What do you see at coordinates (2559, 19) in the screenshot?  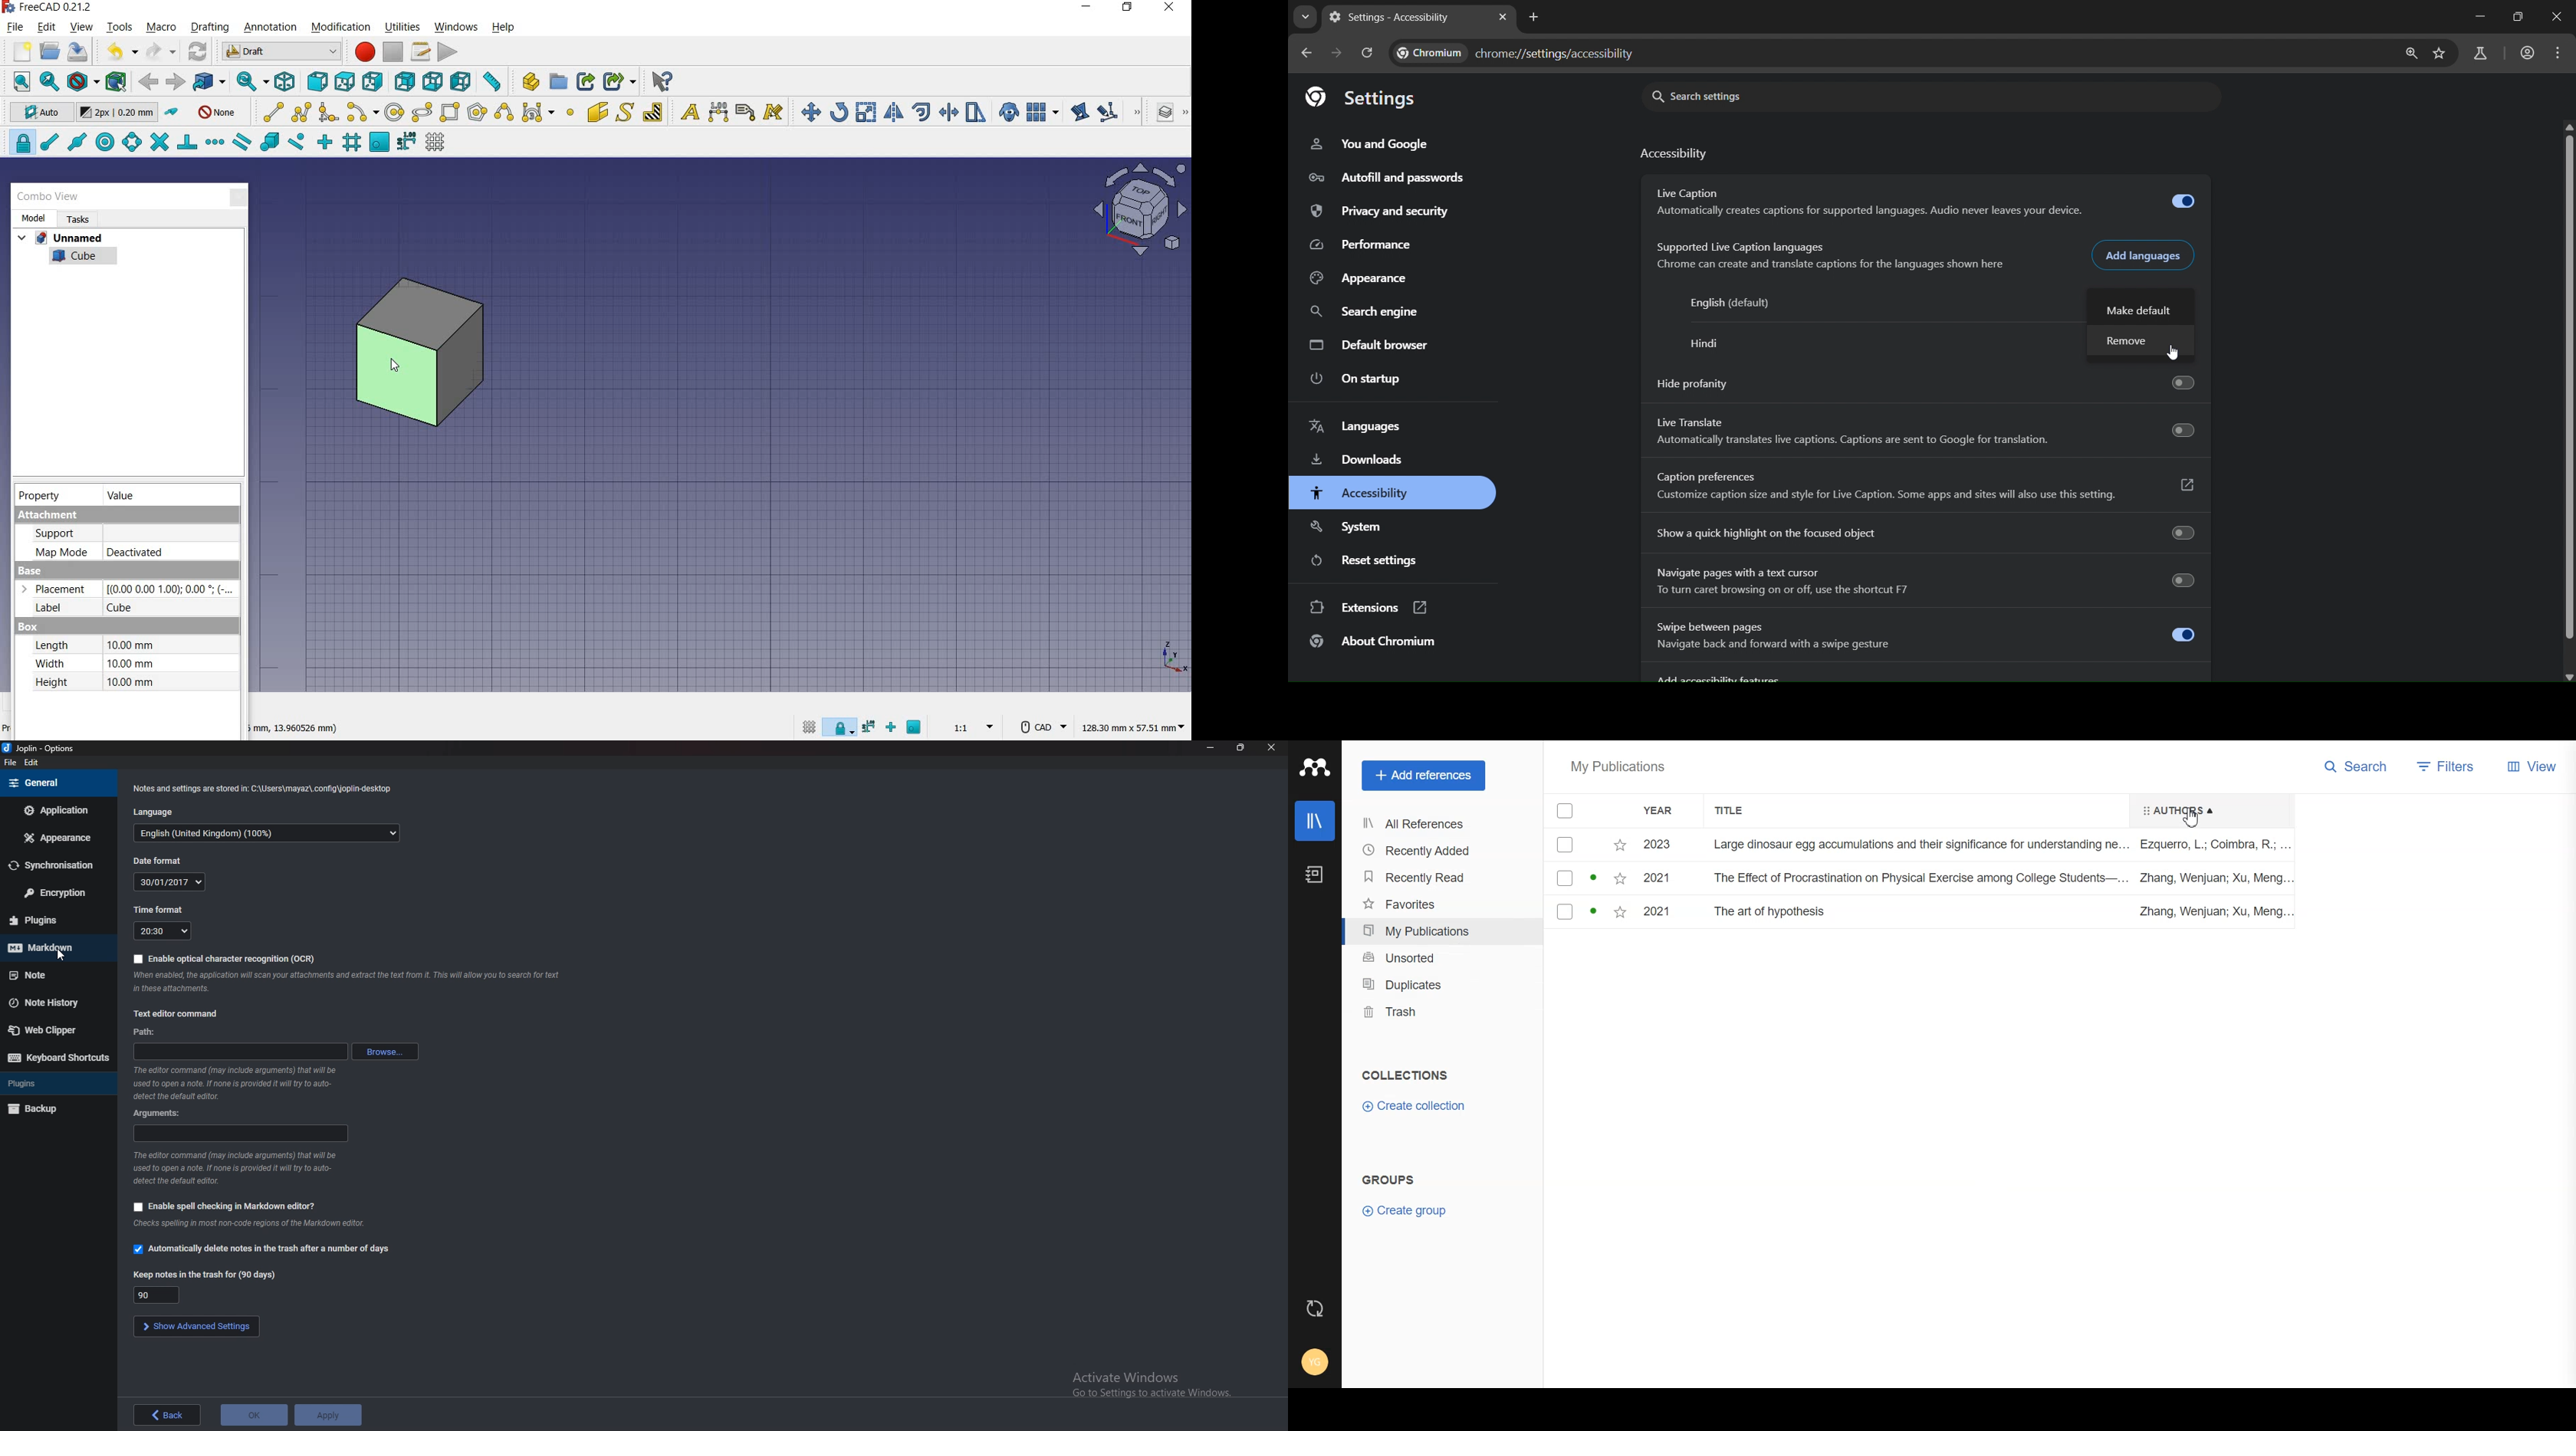 I see `close` at bounding box center [2559, 19].